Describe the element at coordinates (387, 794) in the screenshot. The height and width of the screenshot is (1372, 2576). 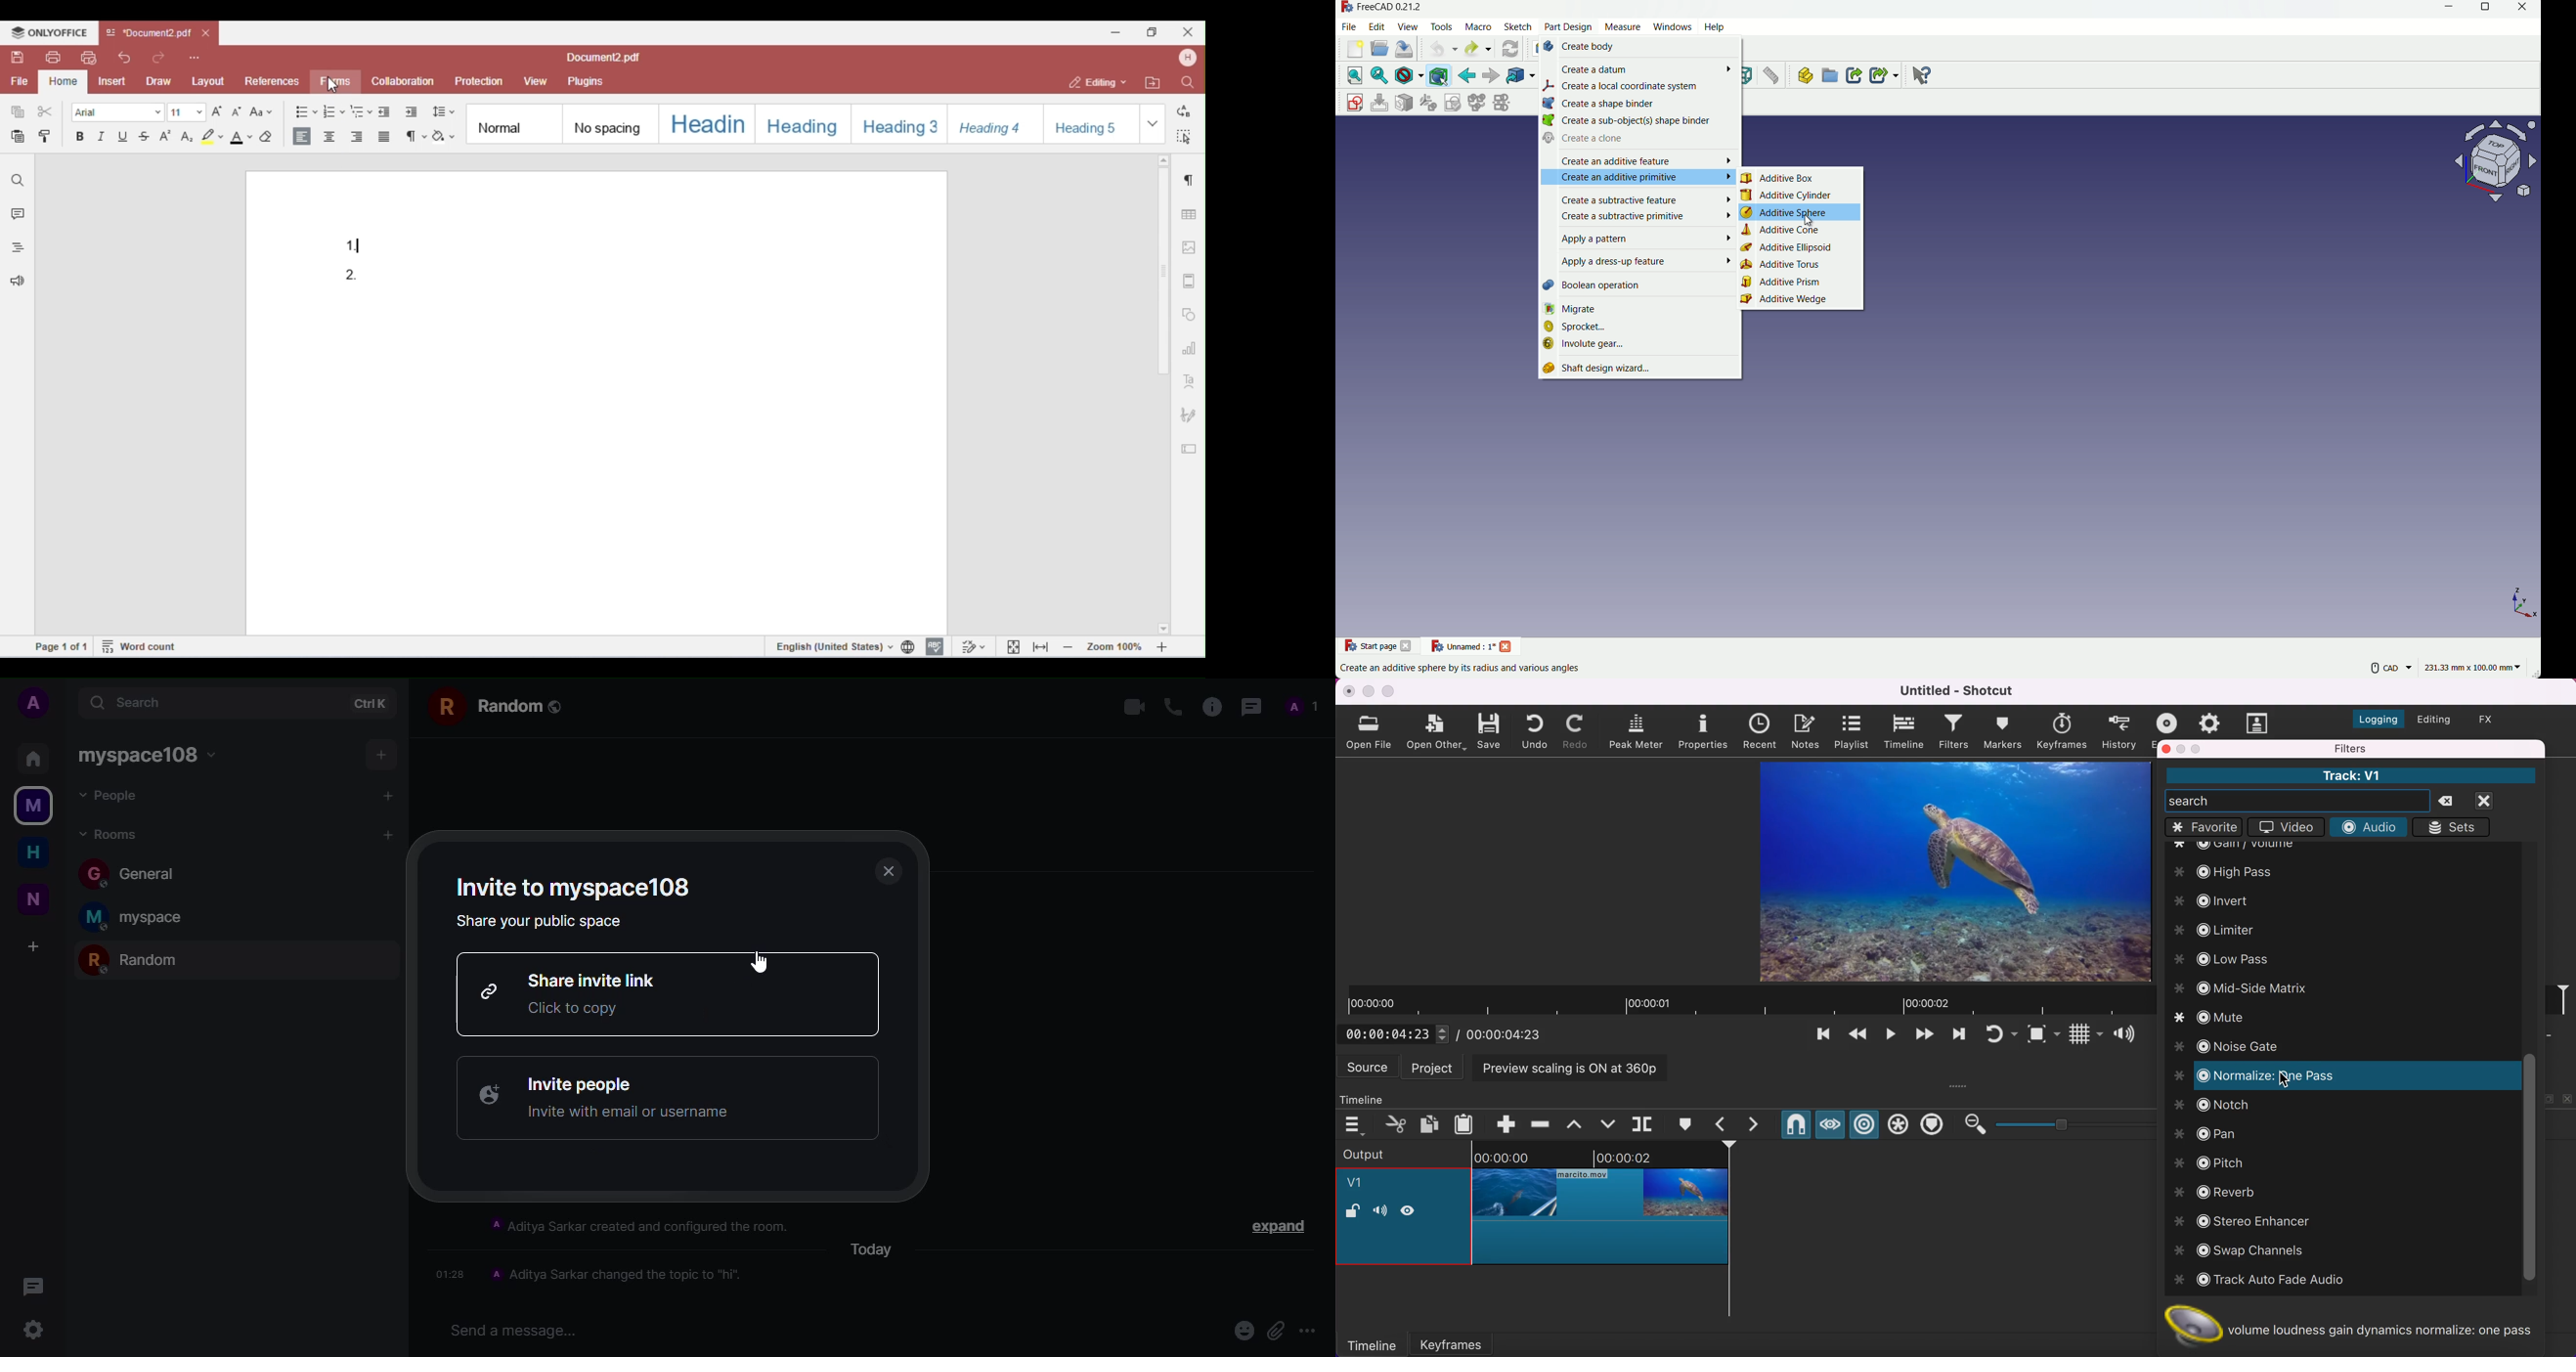
I see `add` at that location.